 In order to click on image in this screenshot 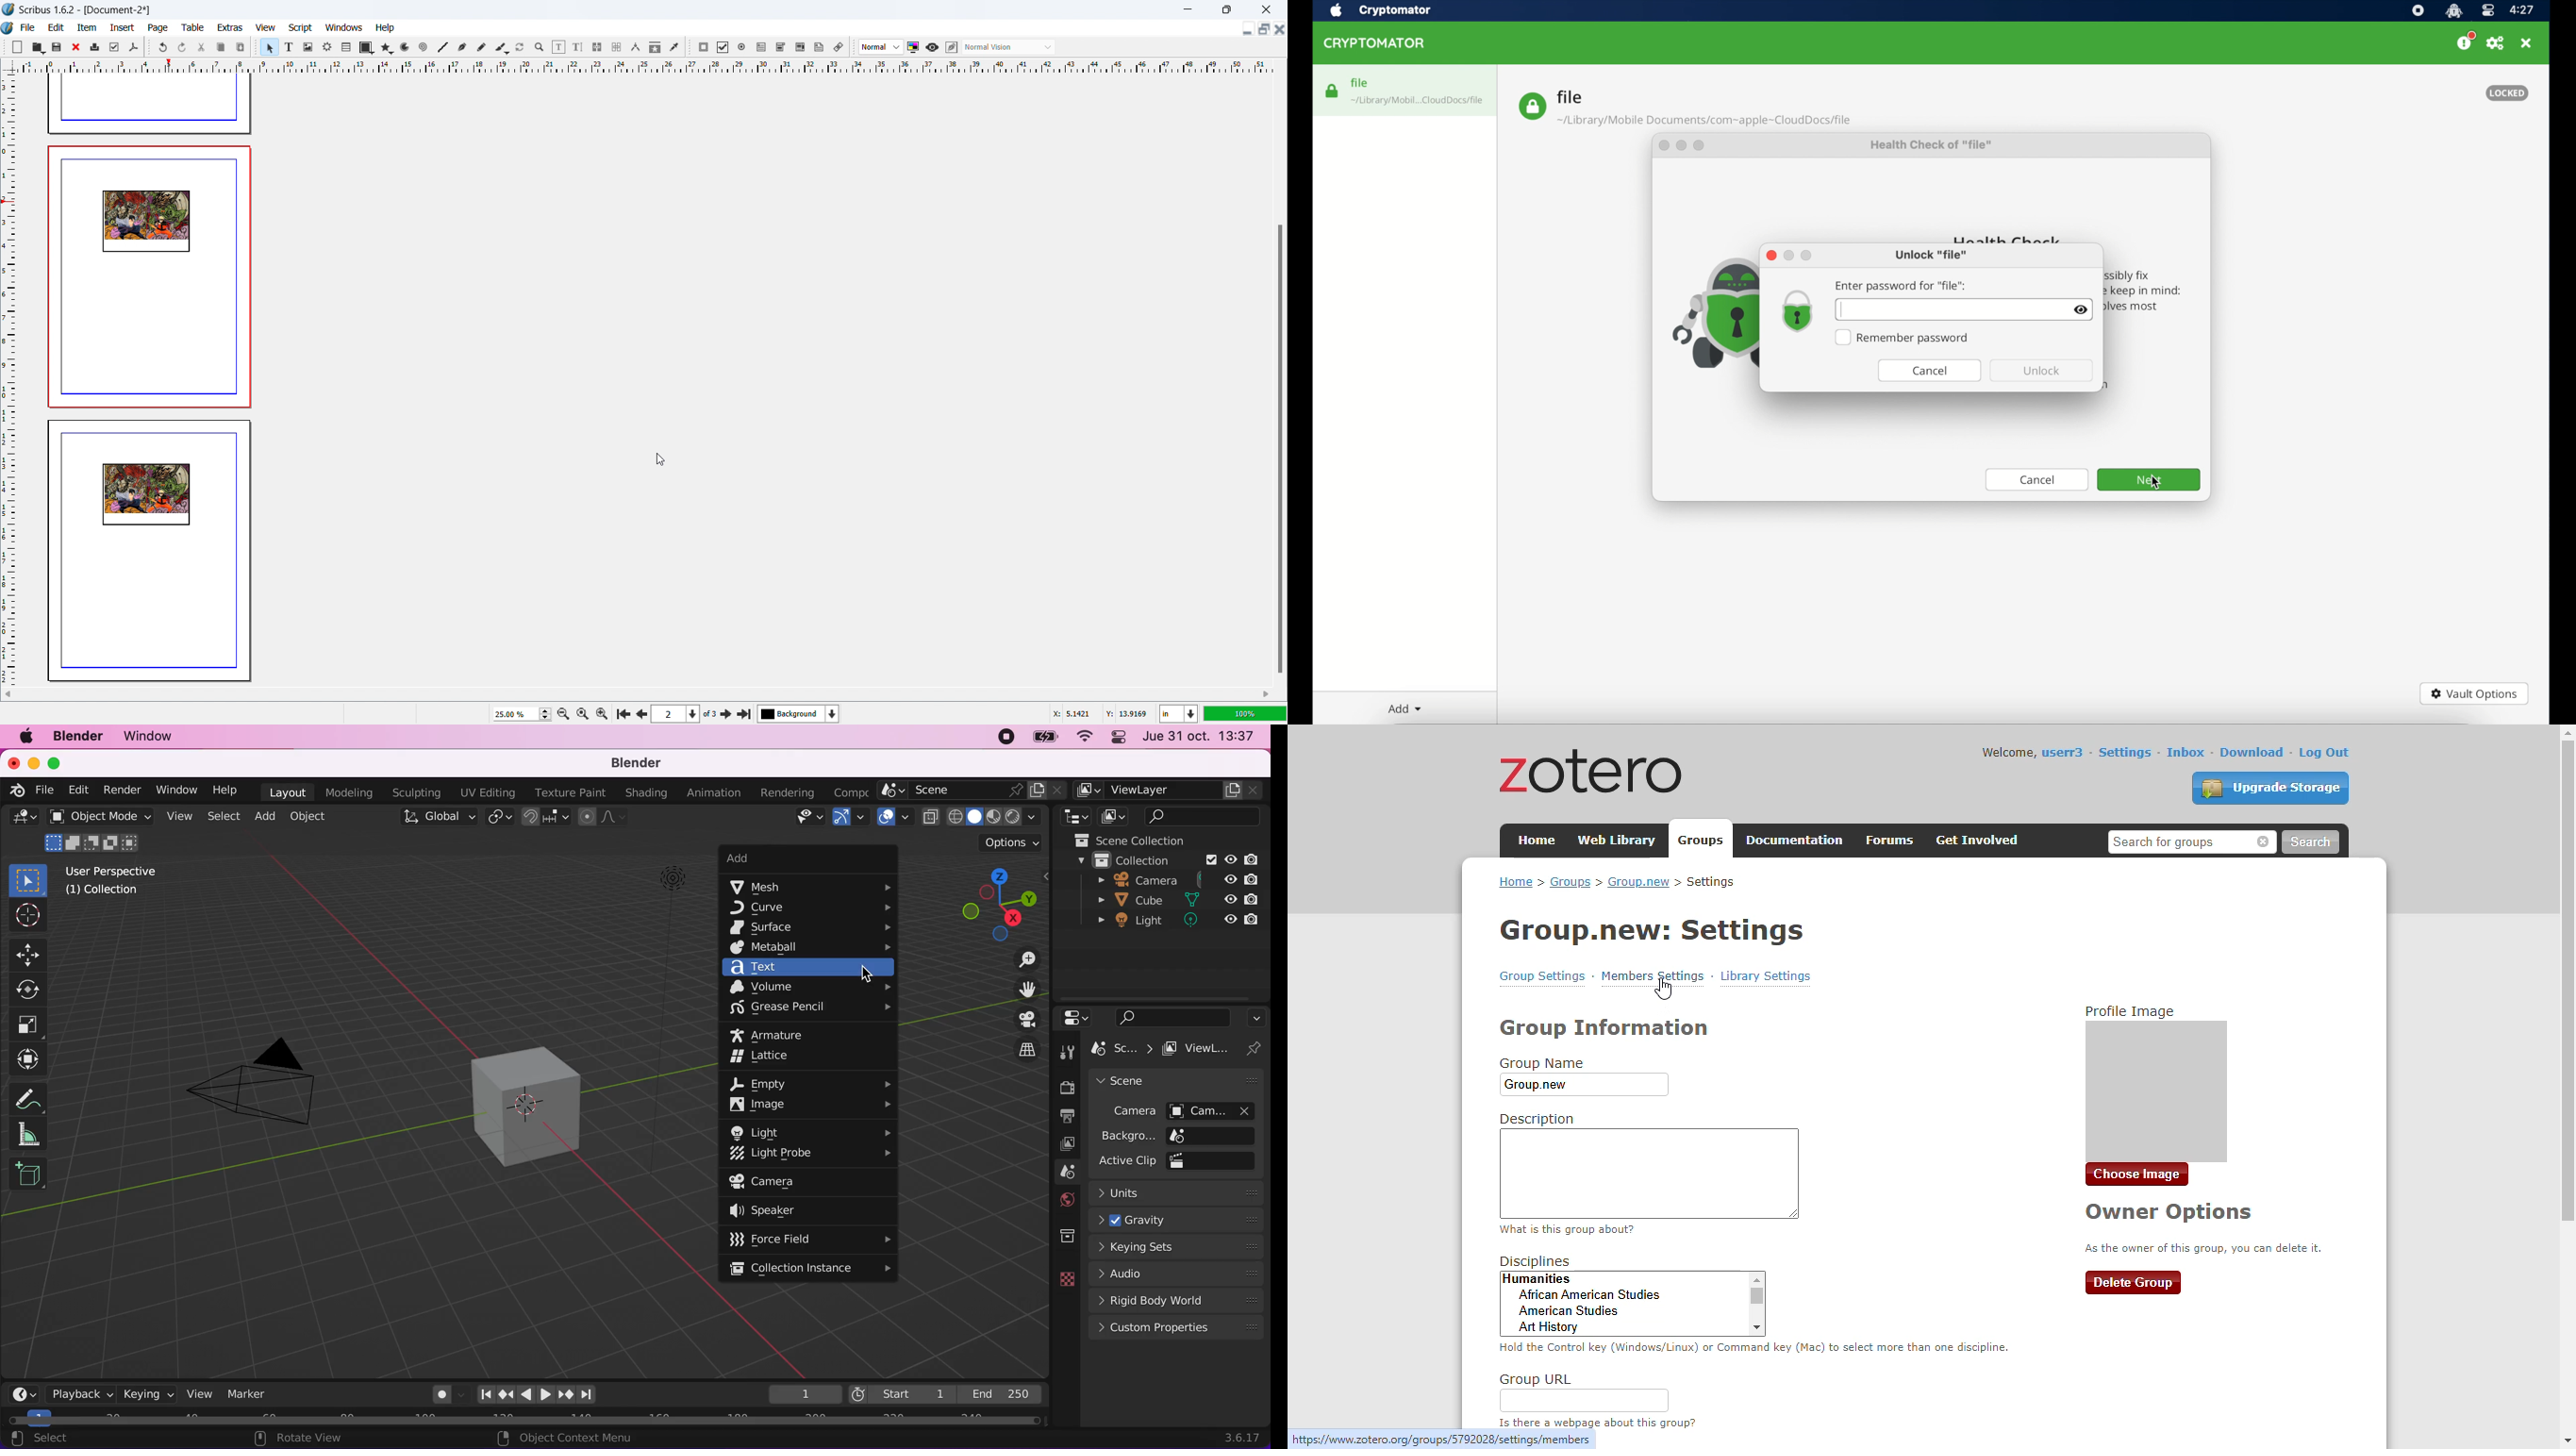, I will do `click(810, 1105)`.